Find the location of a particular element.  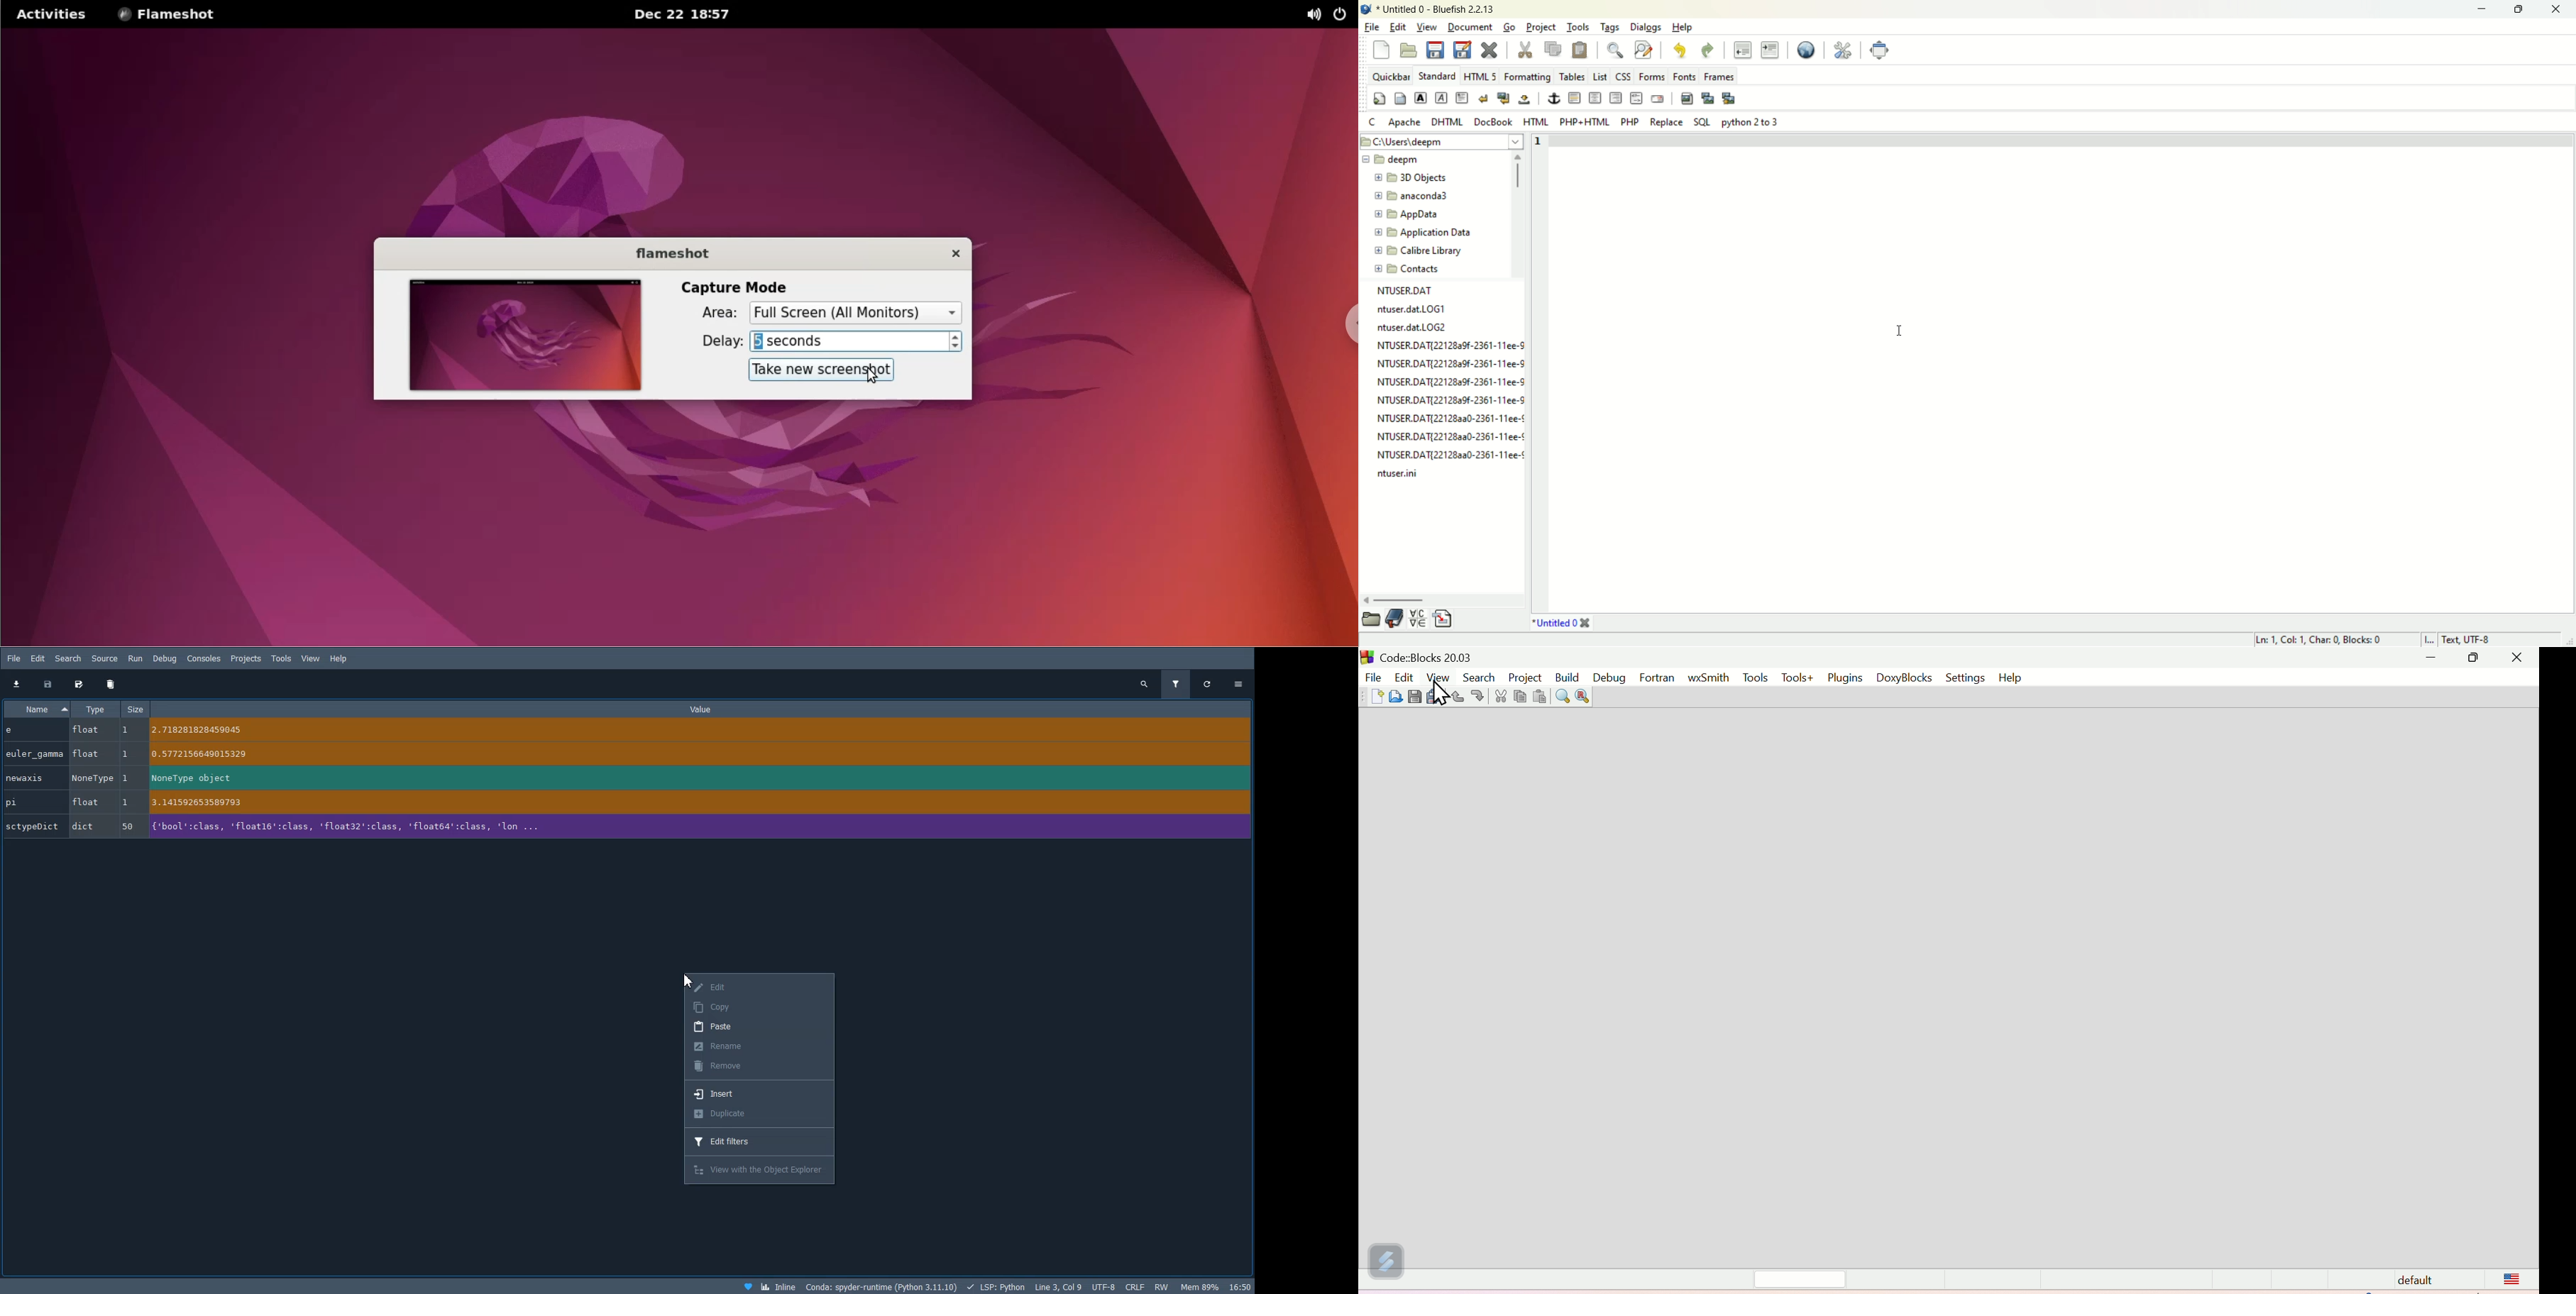

Court blocks 20.03 is located at coordinates (1433, 655).